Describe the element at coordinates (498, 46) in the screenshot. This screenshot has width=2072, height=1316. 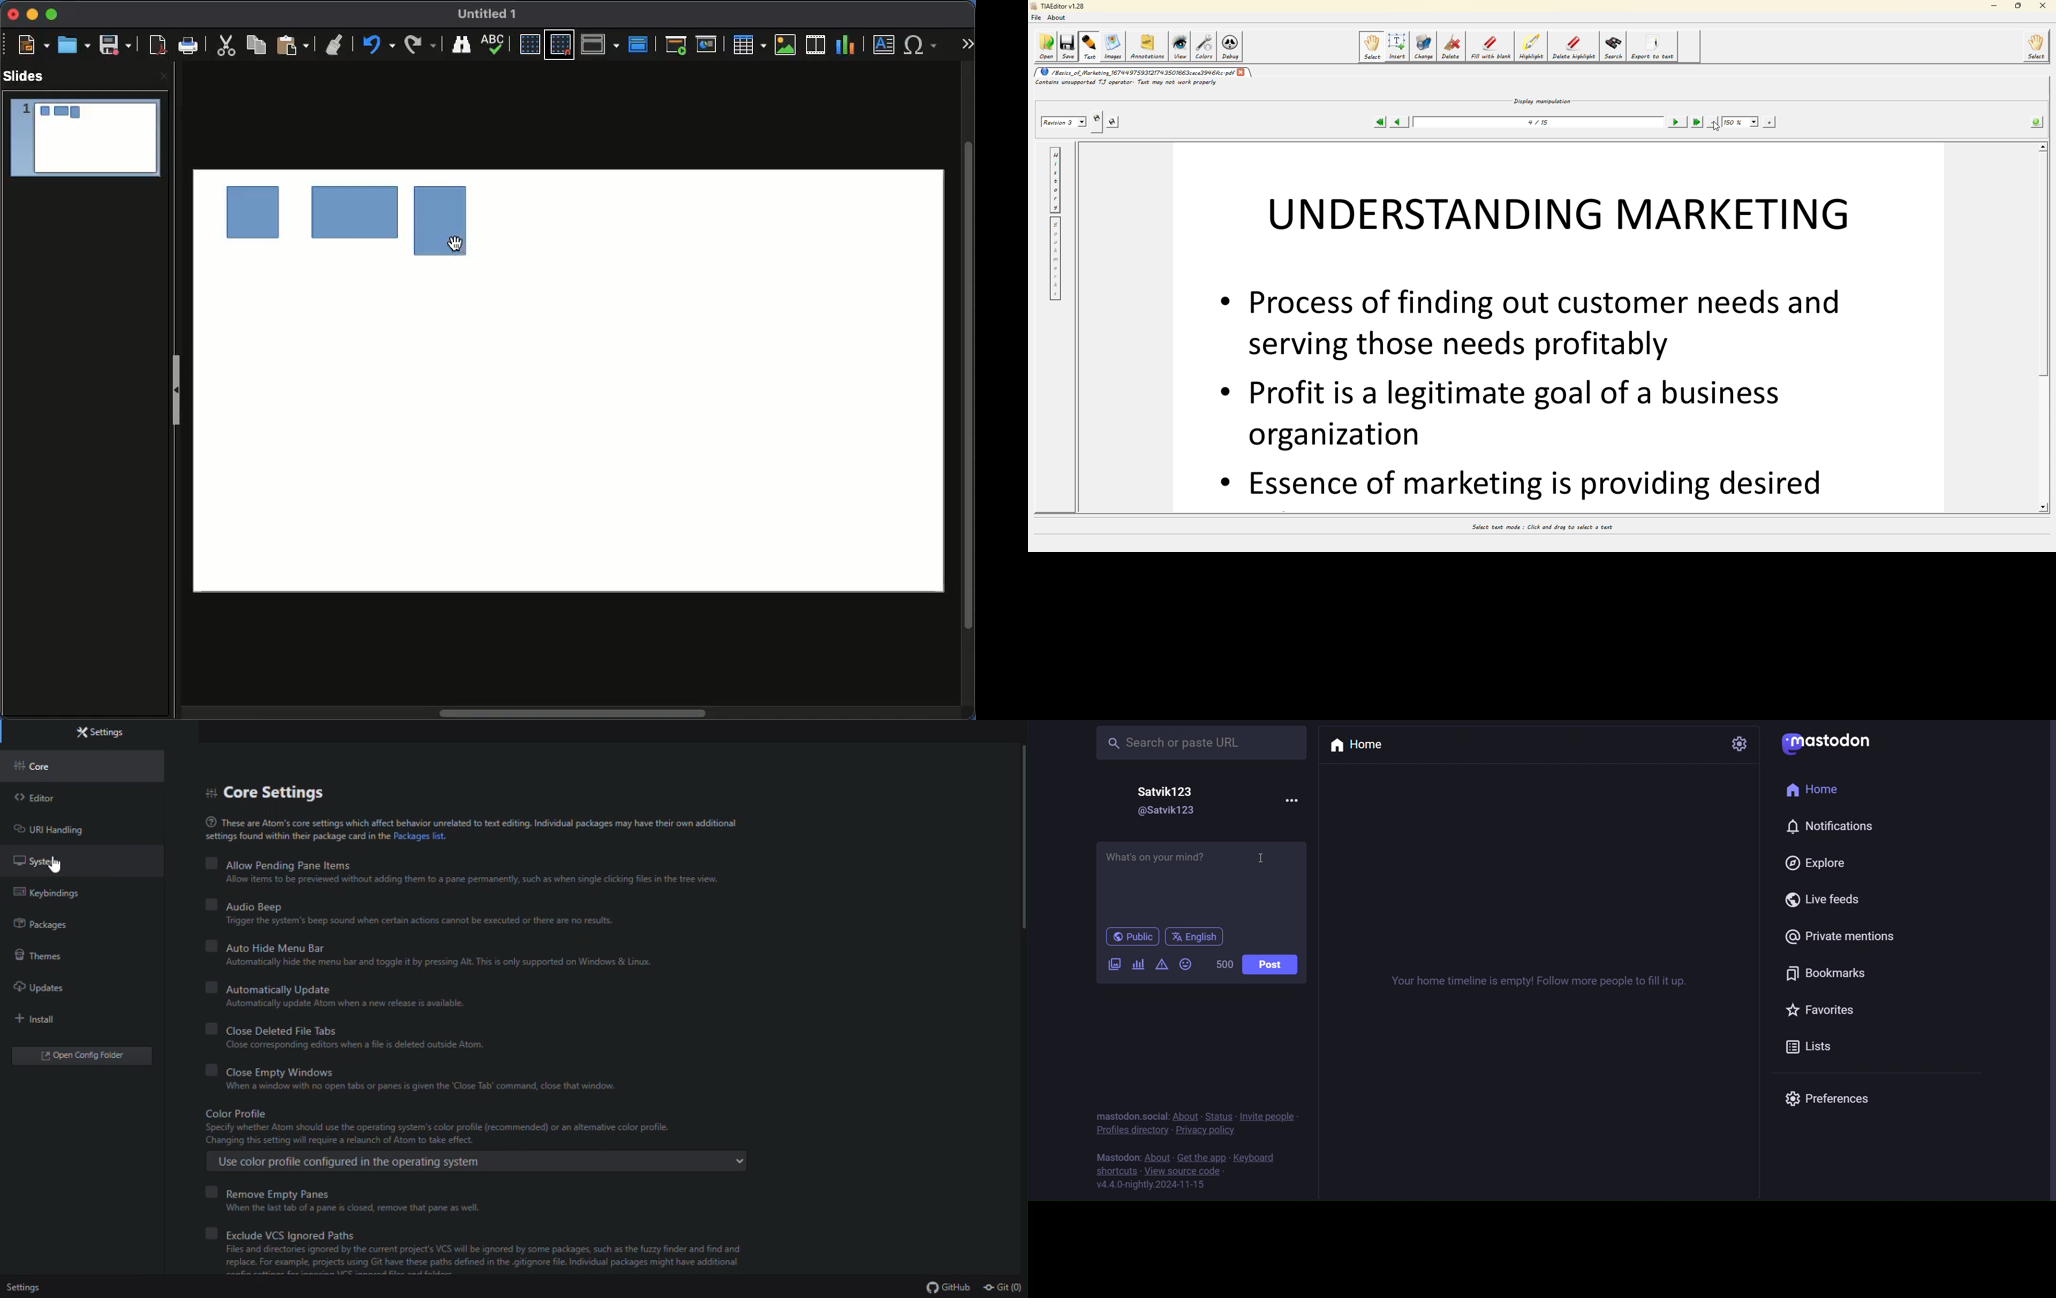
I see `Display` at that location.